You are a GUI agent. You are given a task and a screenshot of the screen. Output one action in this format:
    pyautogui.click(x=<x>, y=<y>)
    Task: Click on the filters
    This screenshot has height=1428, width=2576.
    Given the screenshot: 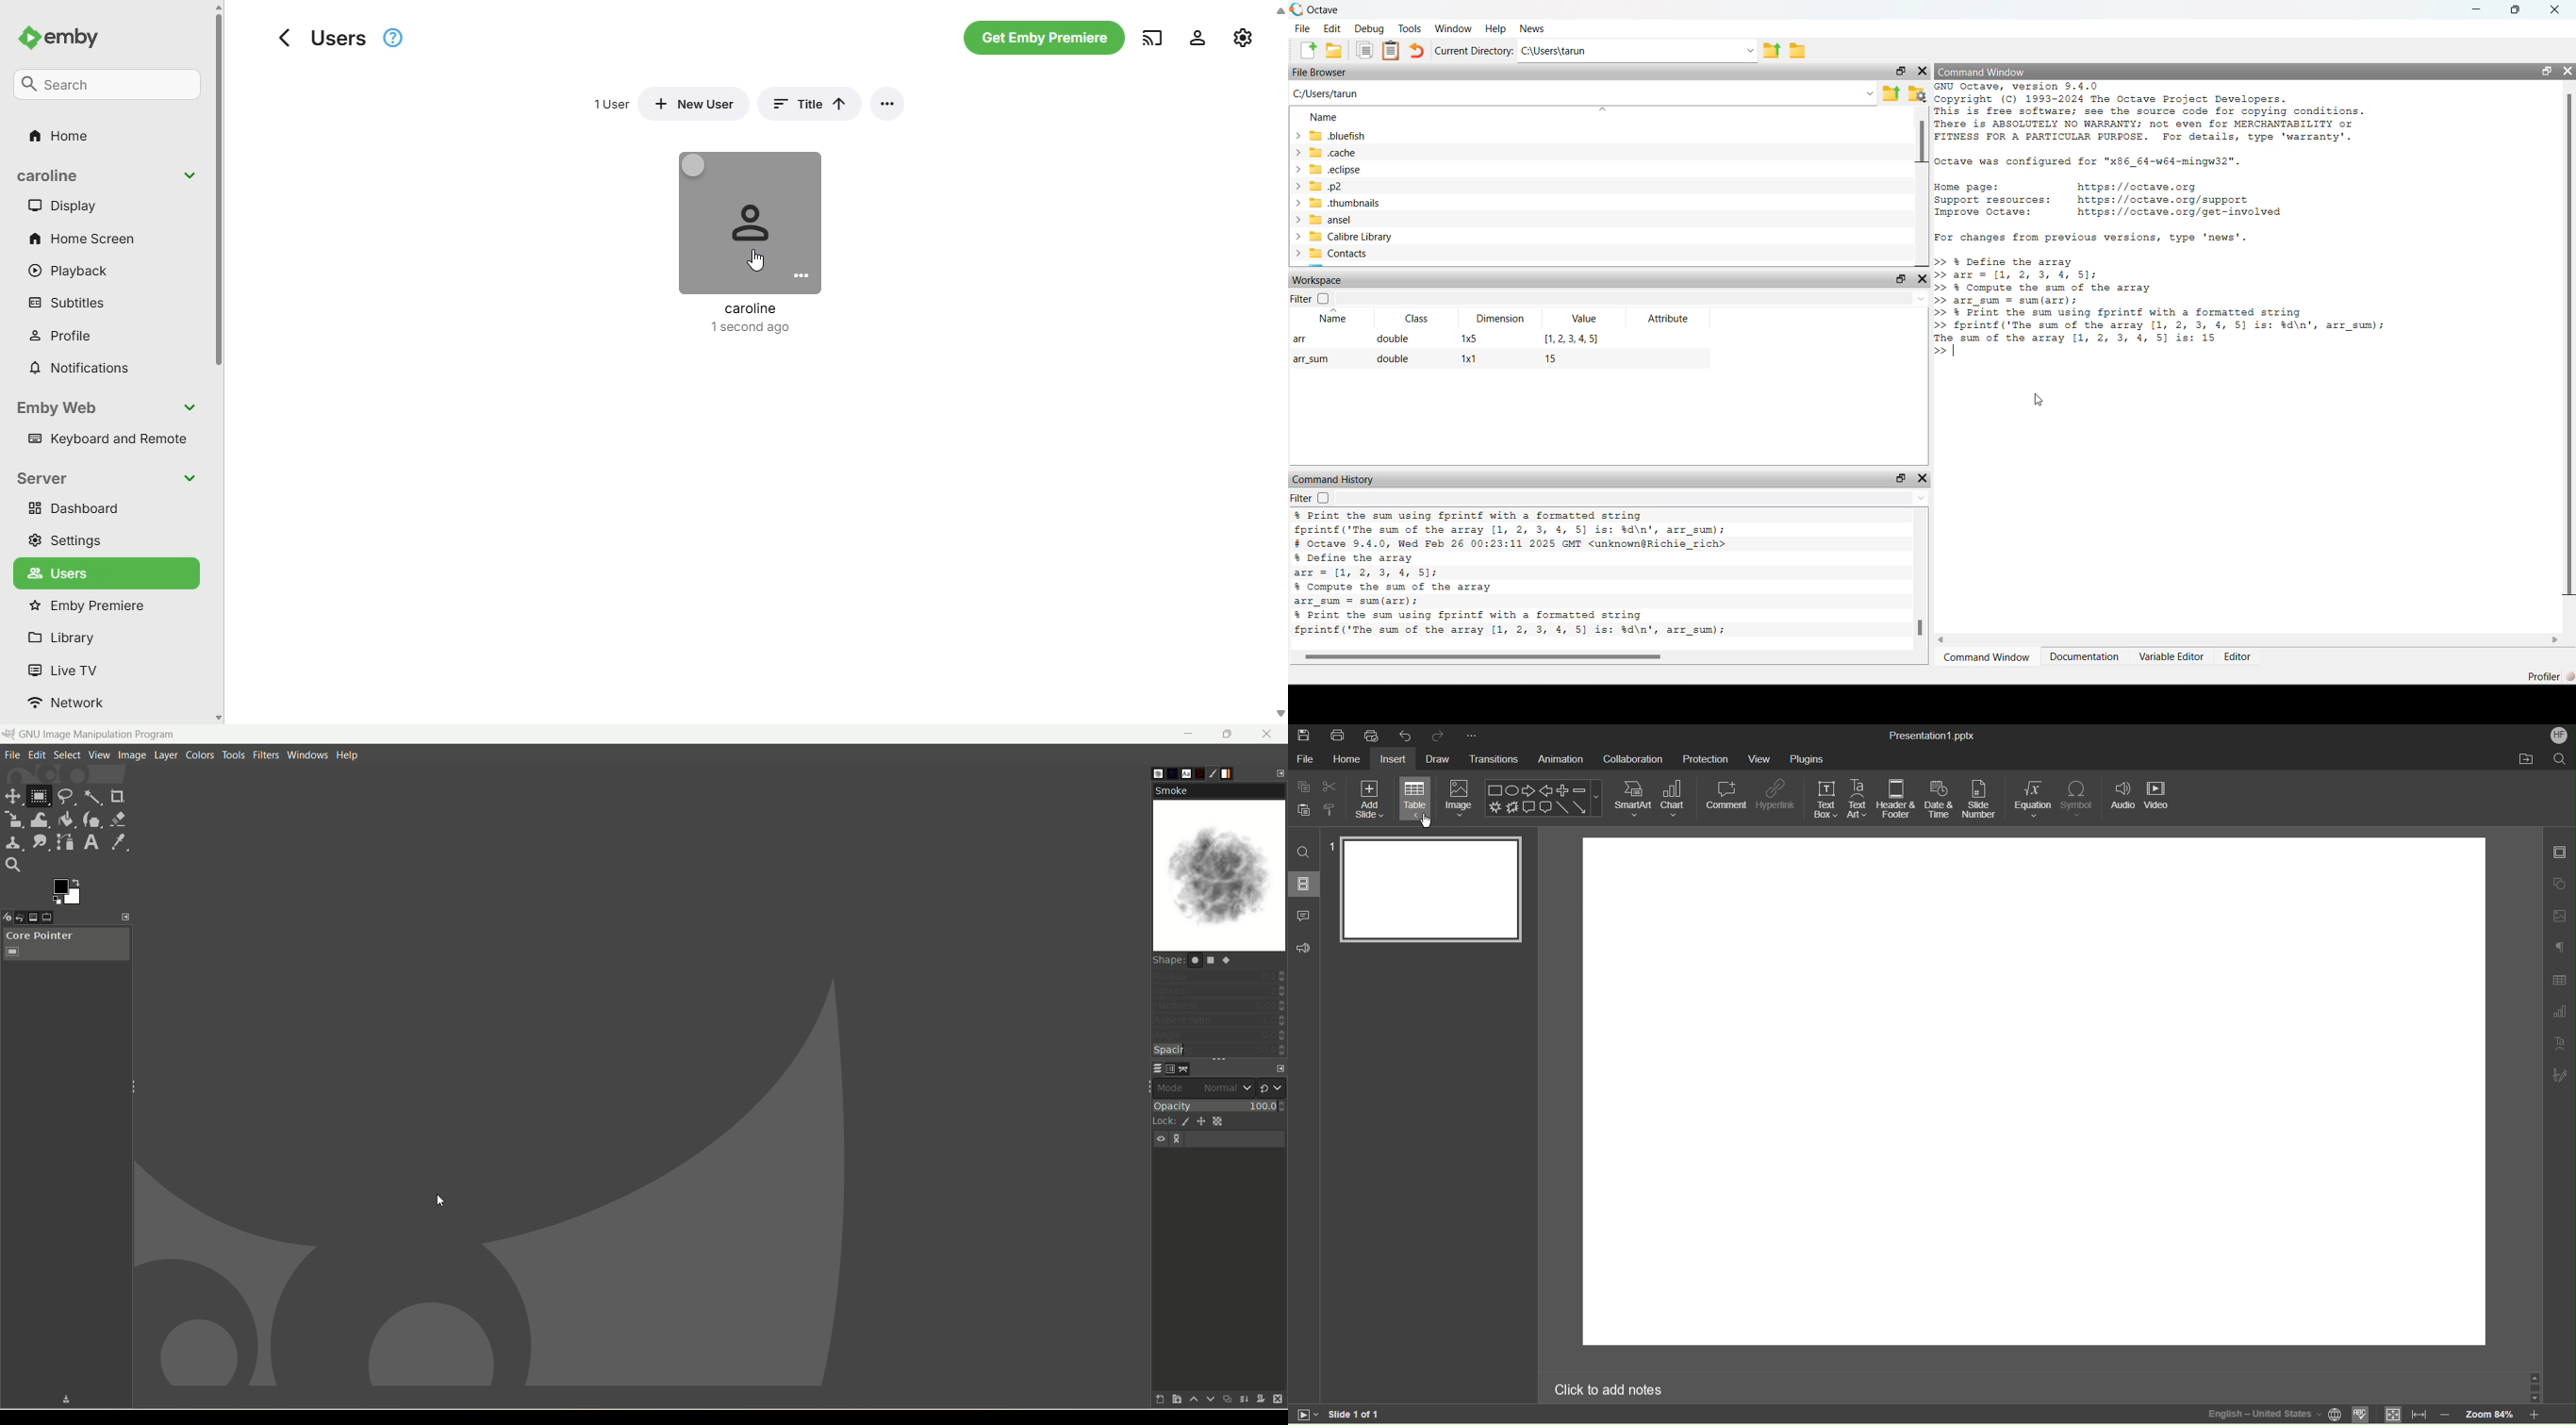 What is the action you would take?
    pyautogui.click(x=265, y=756)
    